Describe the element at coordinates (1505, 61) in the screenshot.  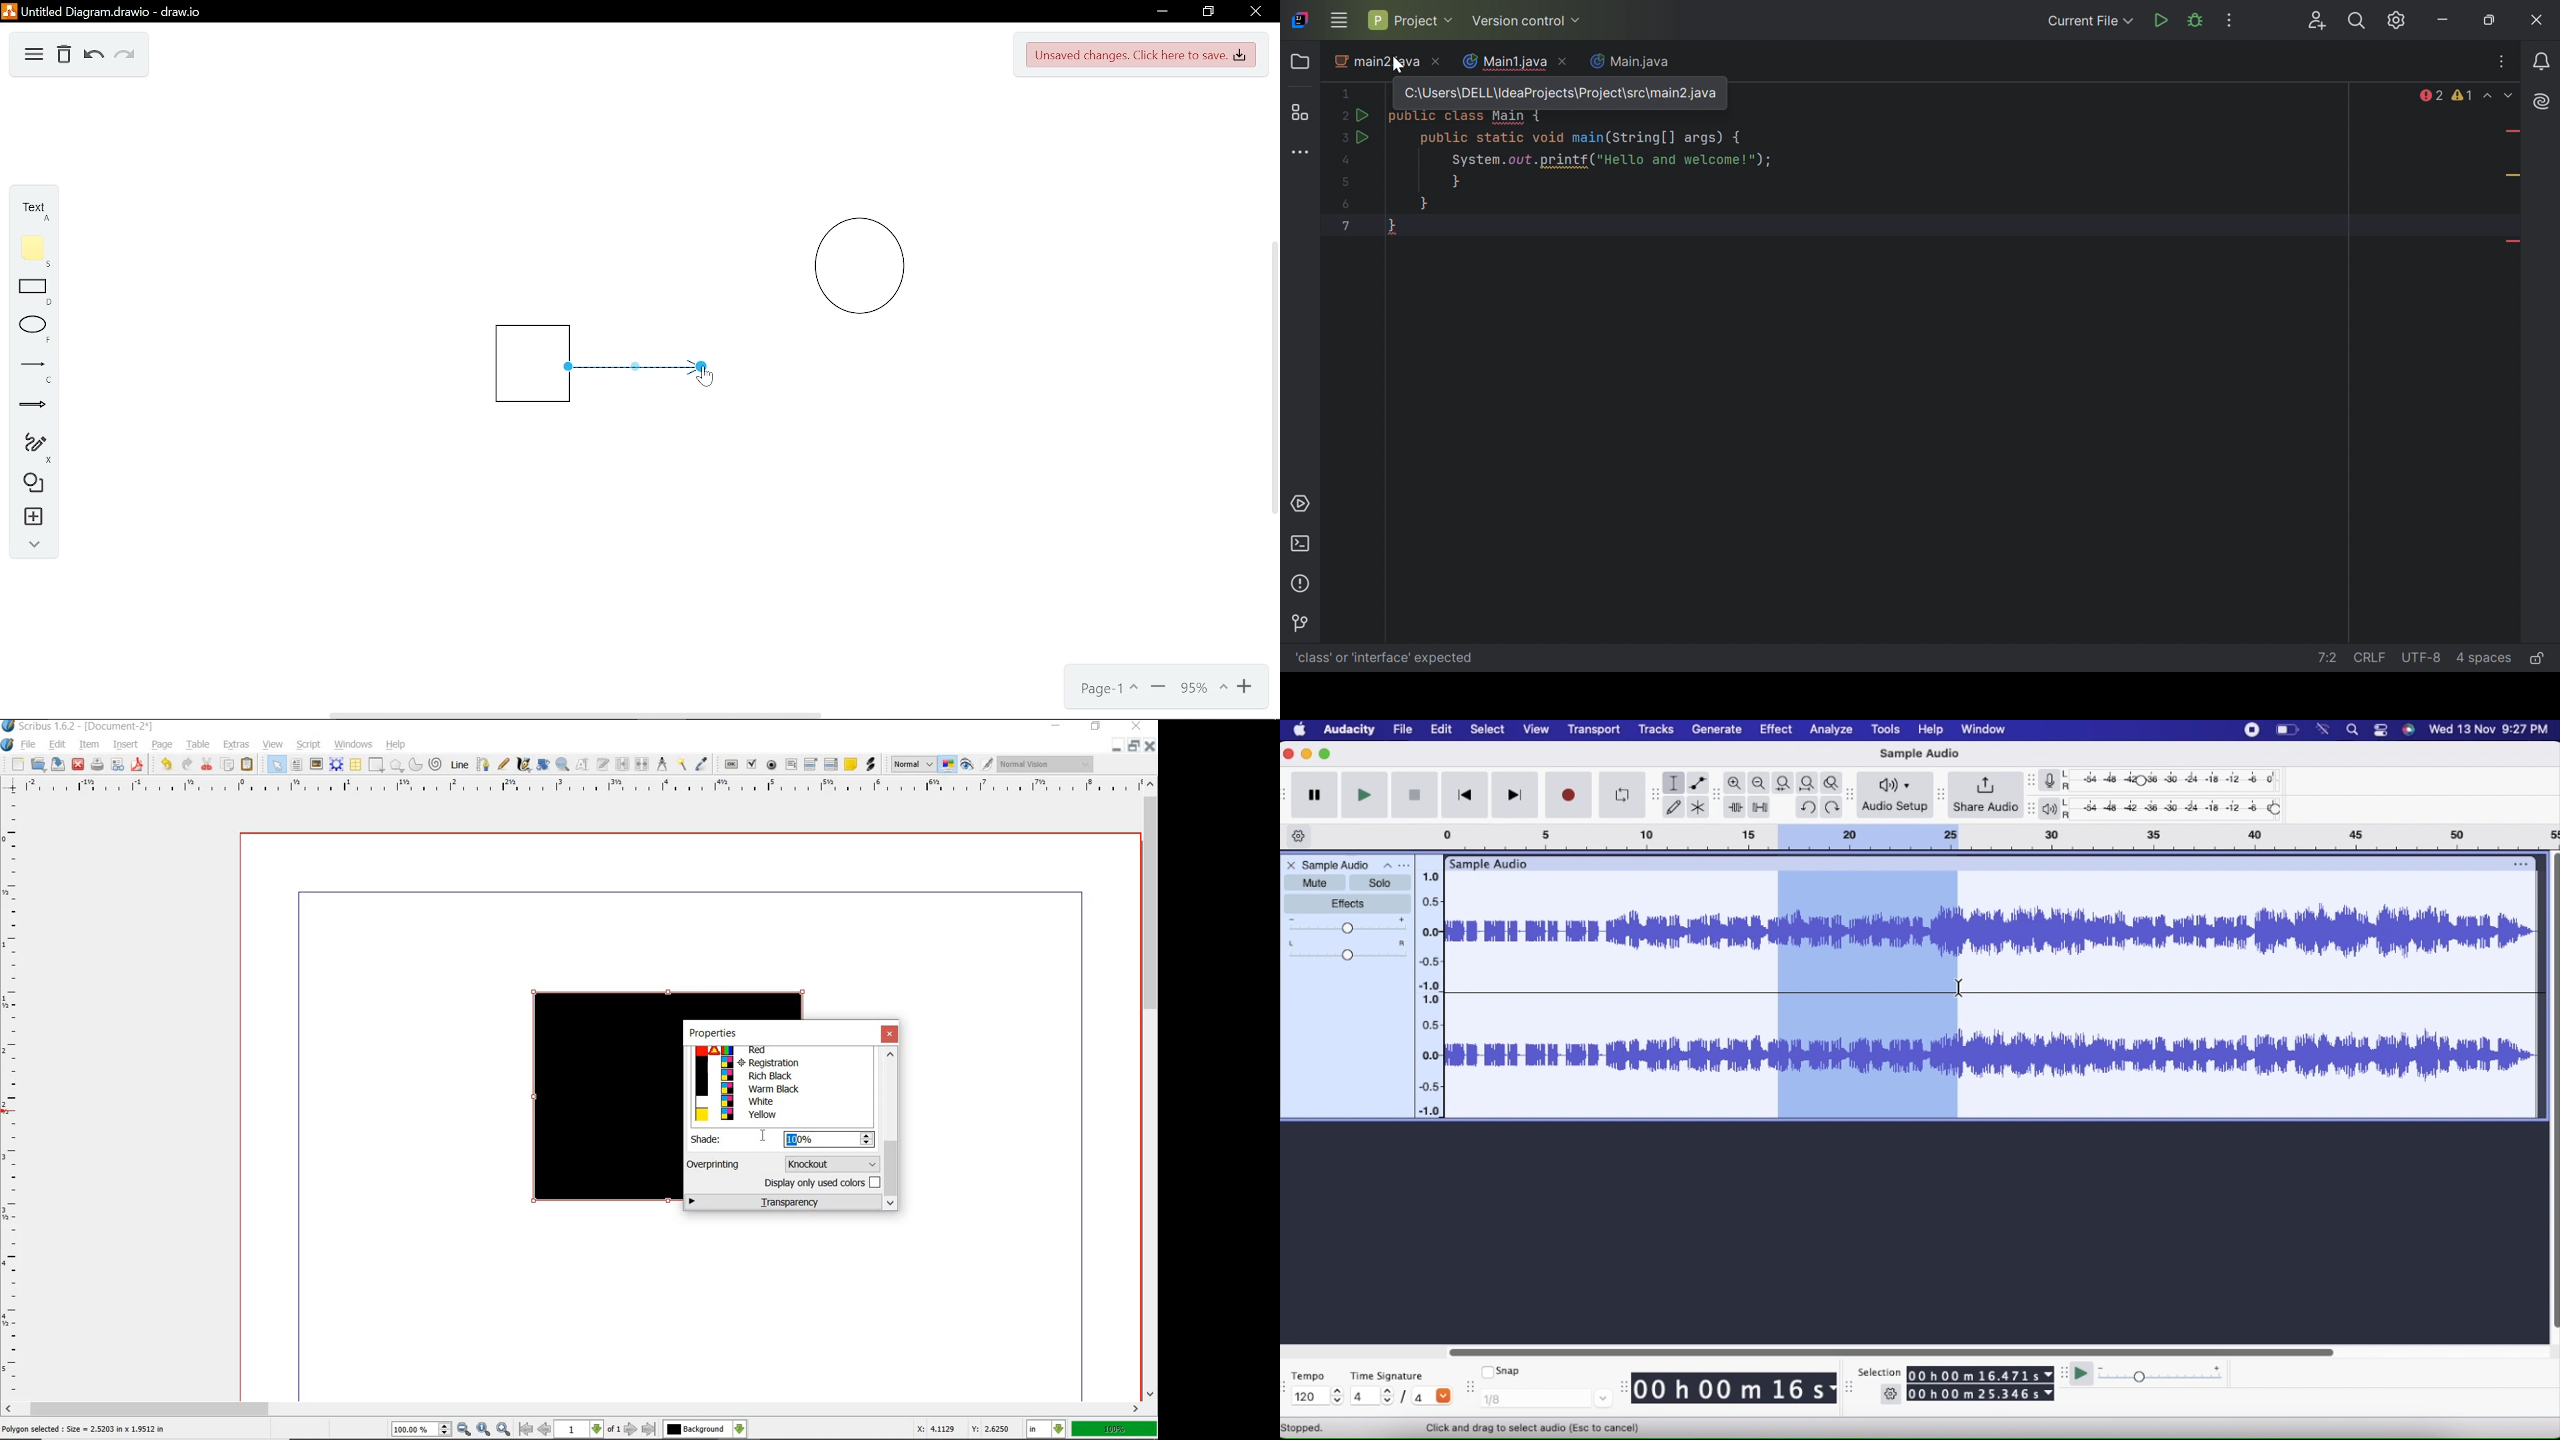
I see `Main1.java` at that location.